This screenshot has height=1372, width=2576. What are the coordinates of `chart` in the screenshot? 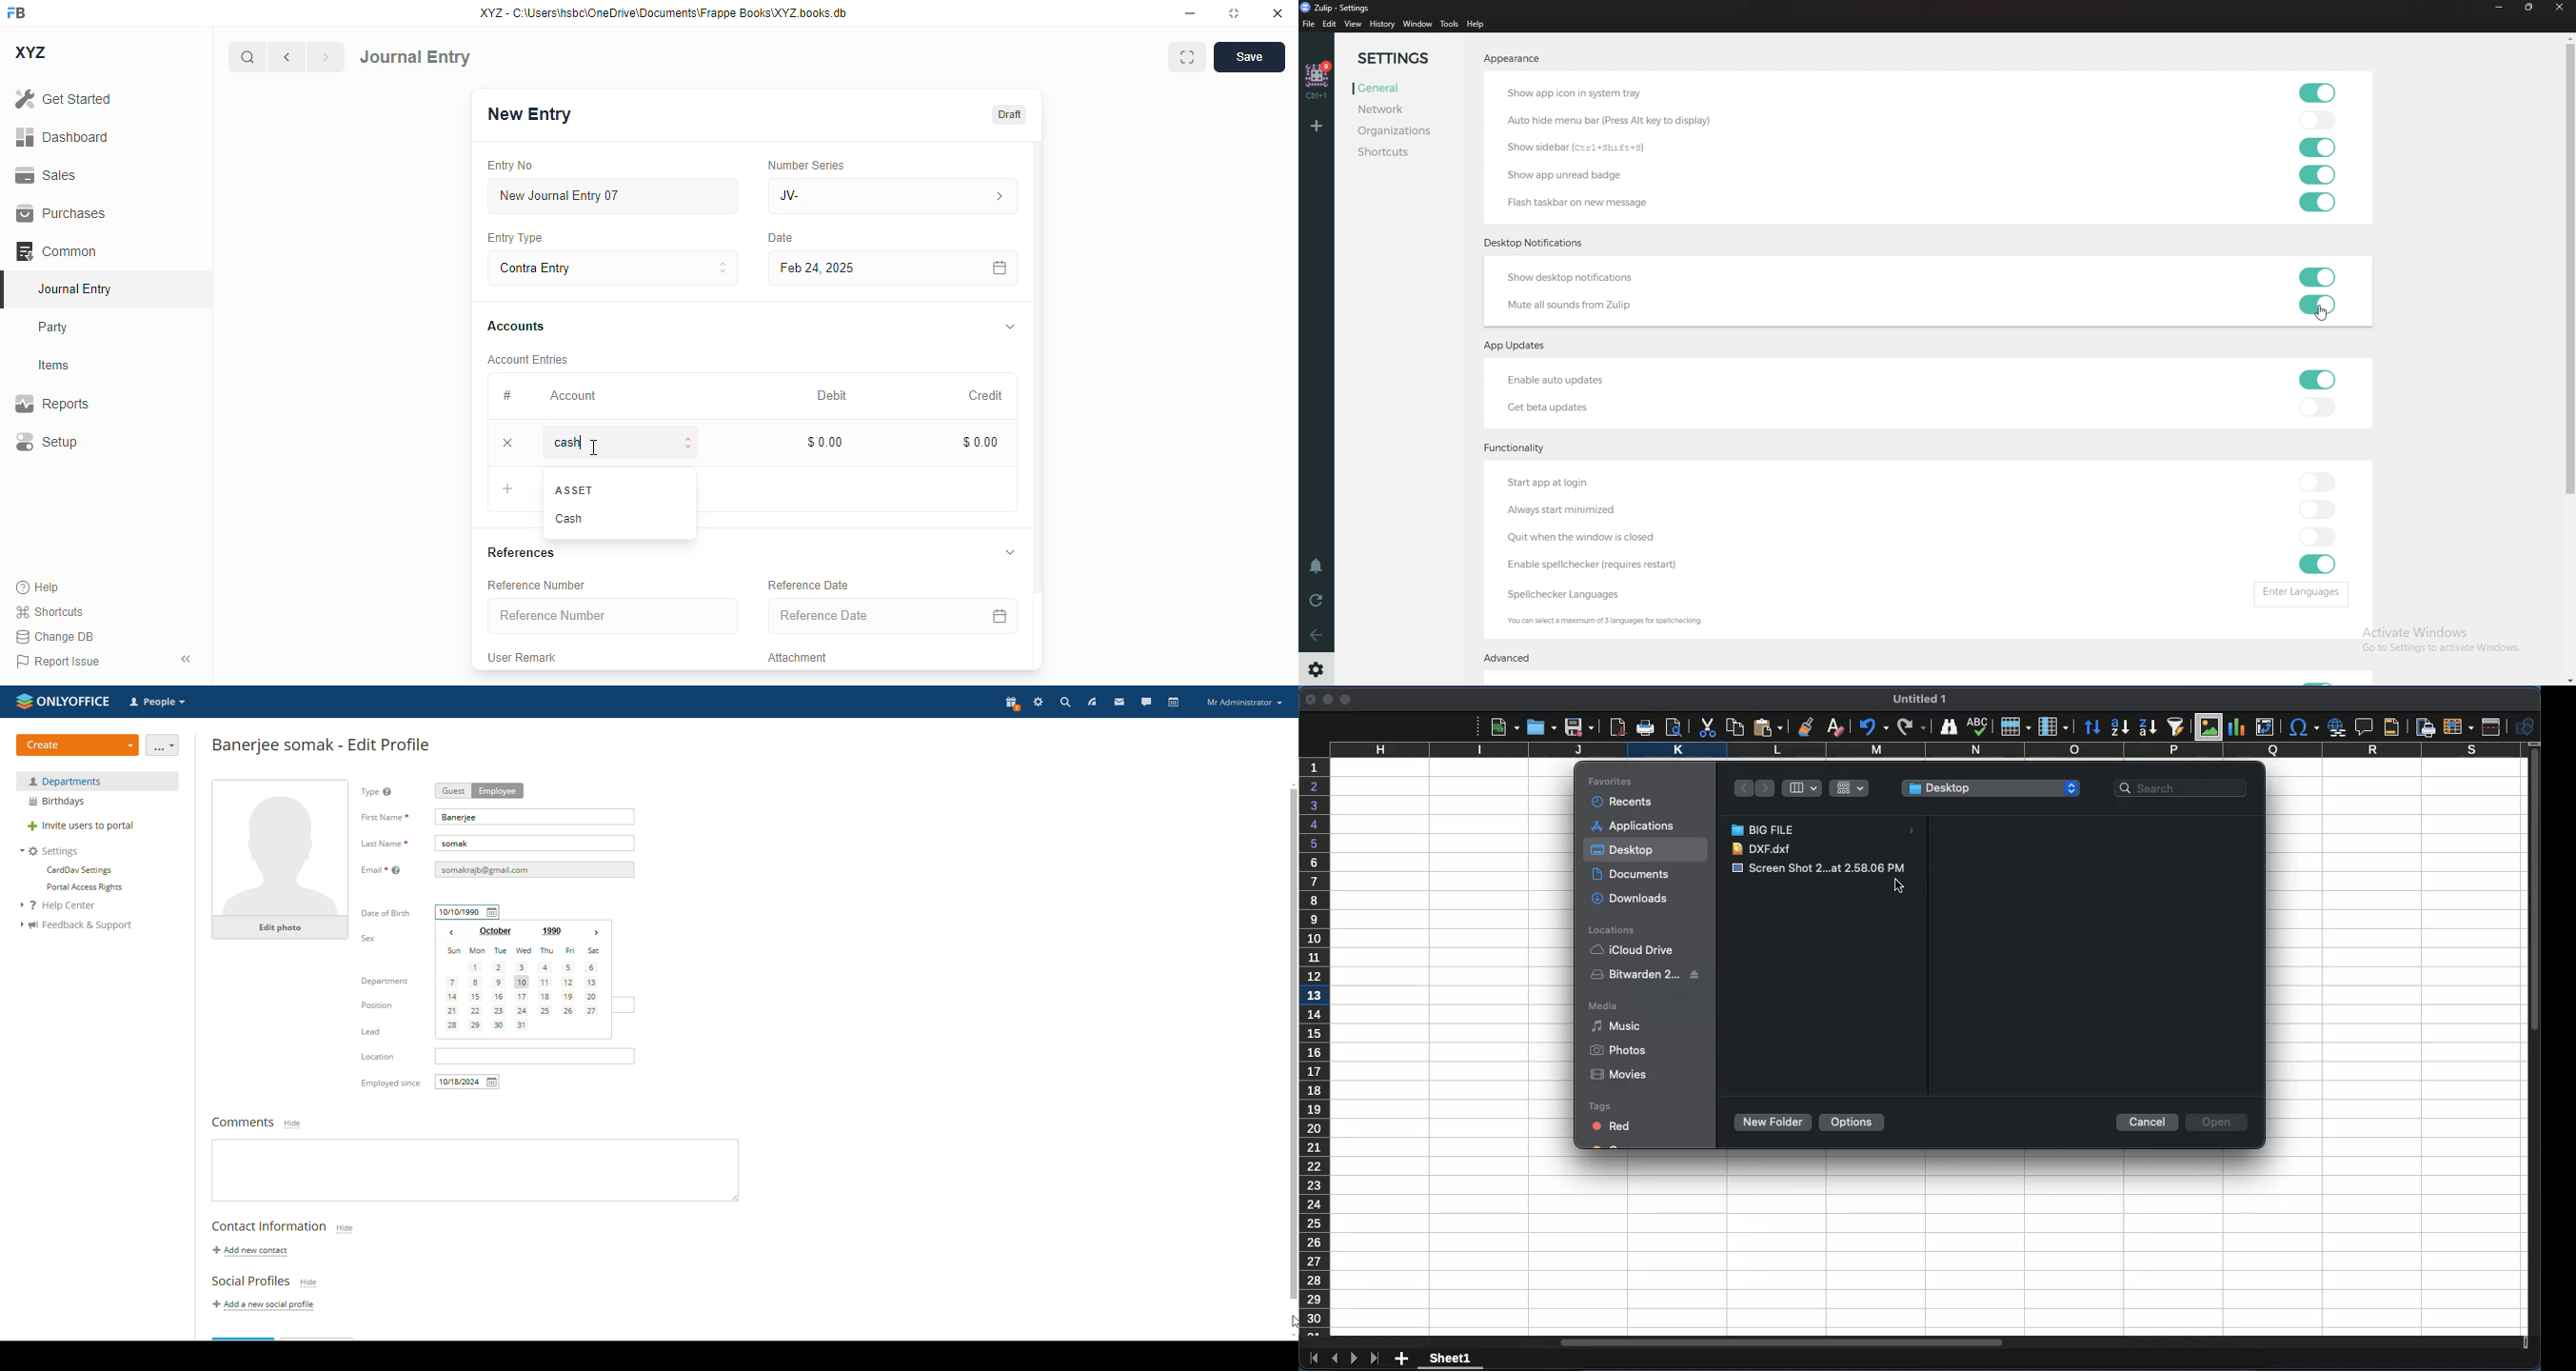 It's located at (2238, 728).